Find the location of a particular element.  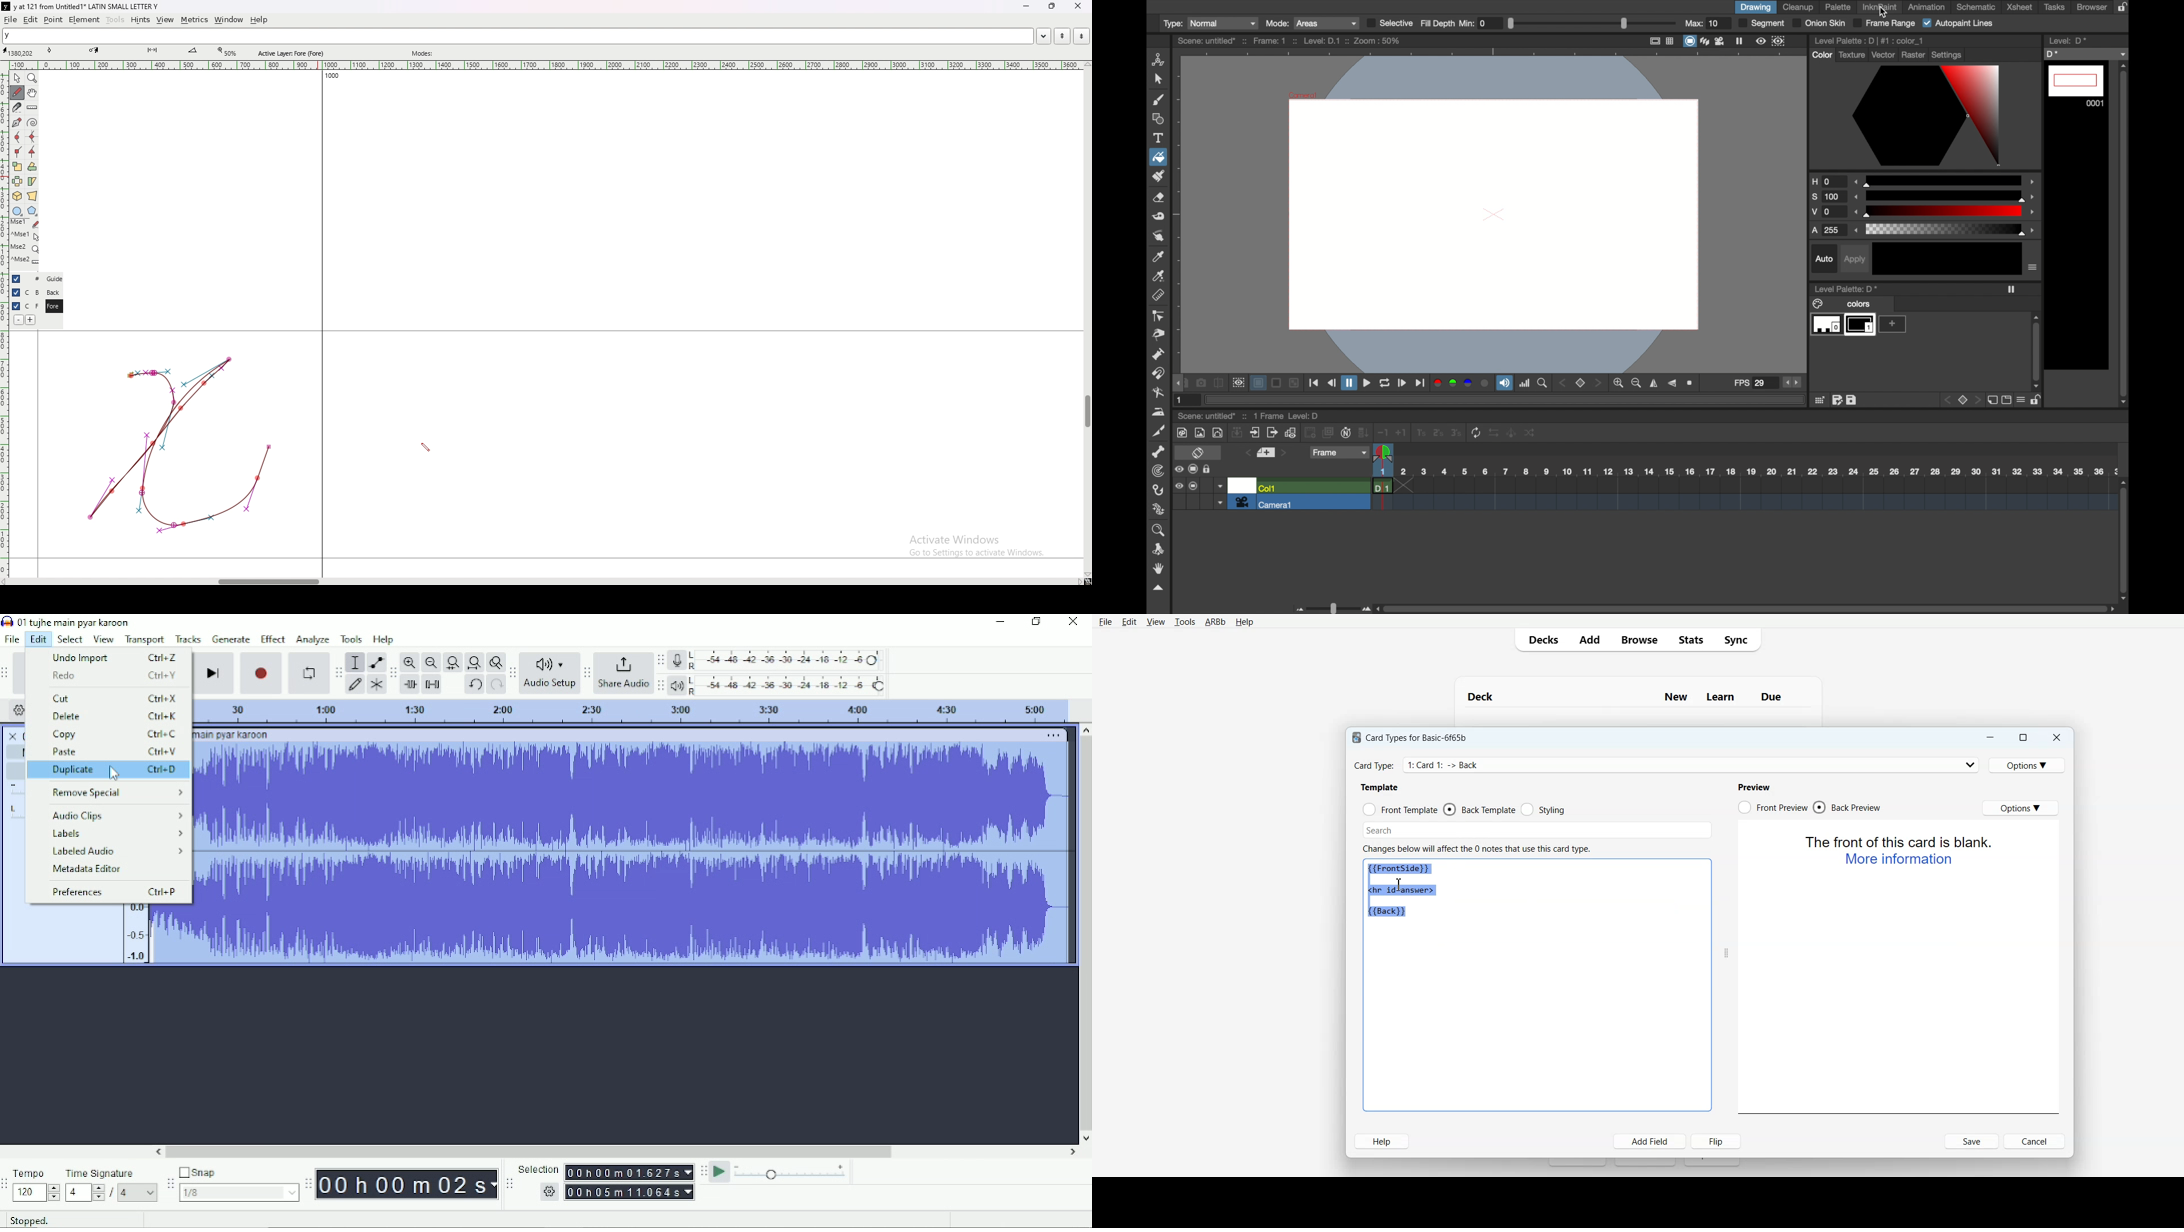

rotate the selection in 3d is located at coordinates (17, 197).